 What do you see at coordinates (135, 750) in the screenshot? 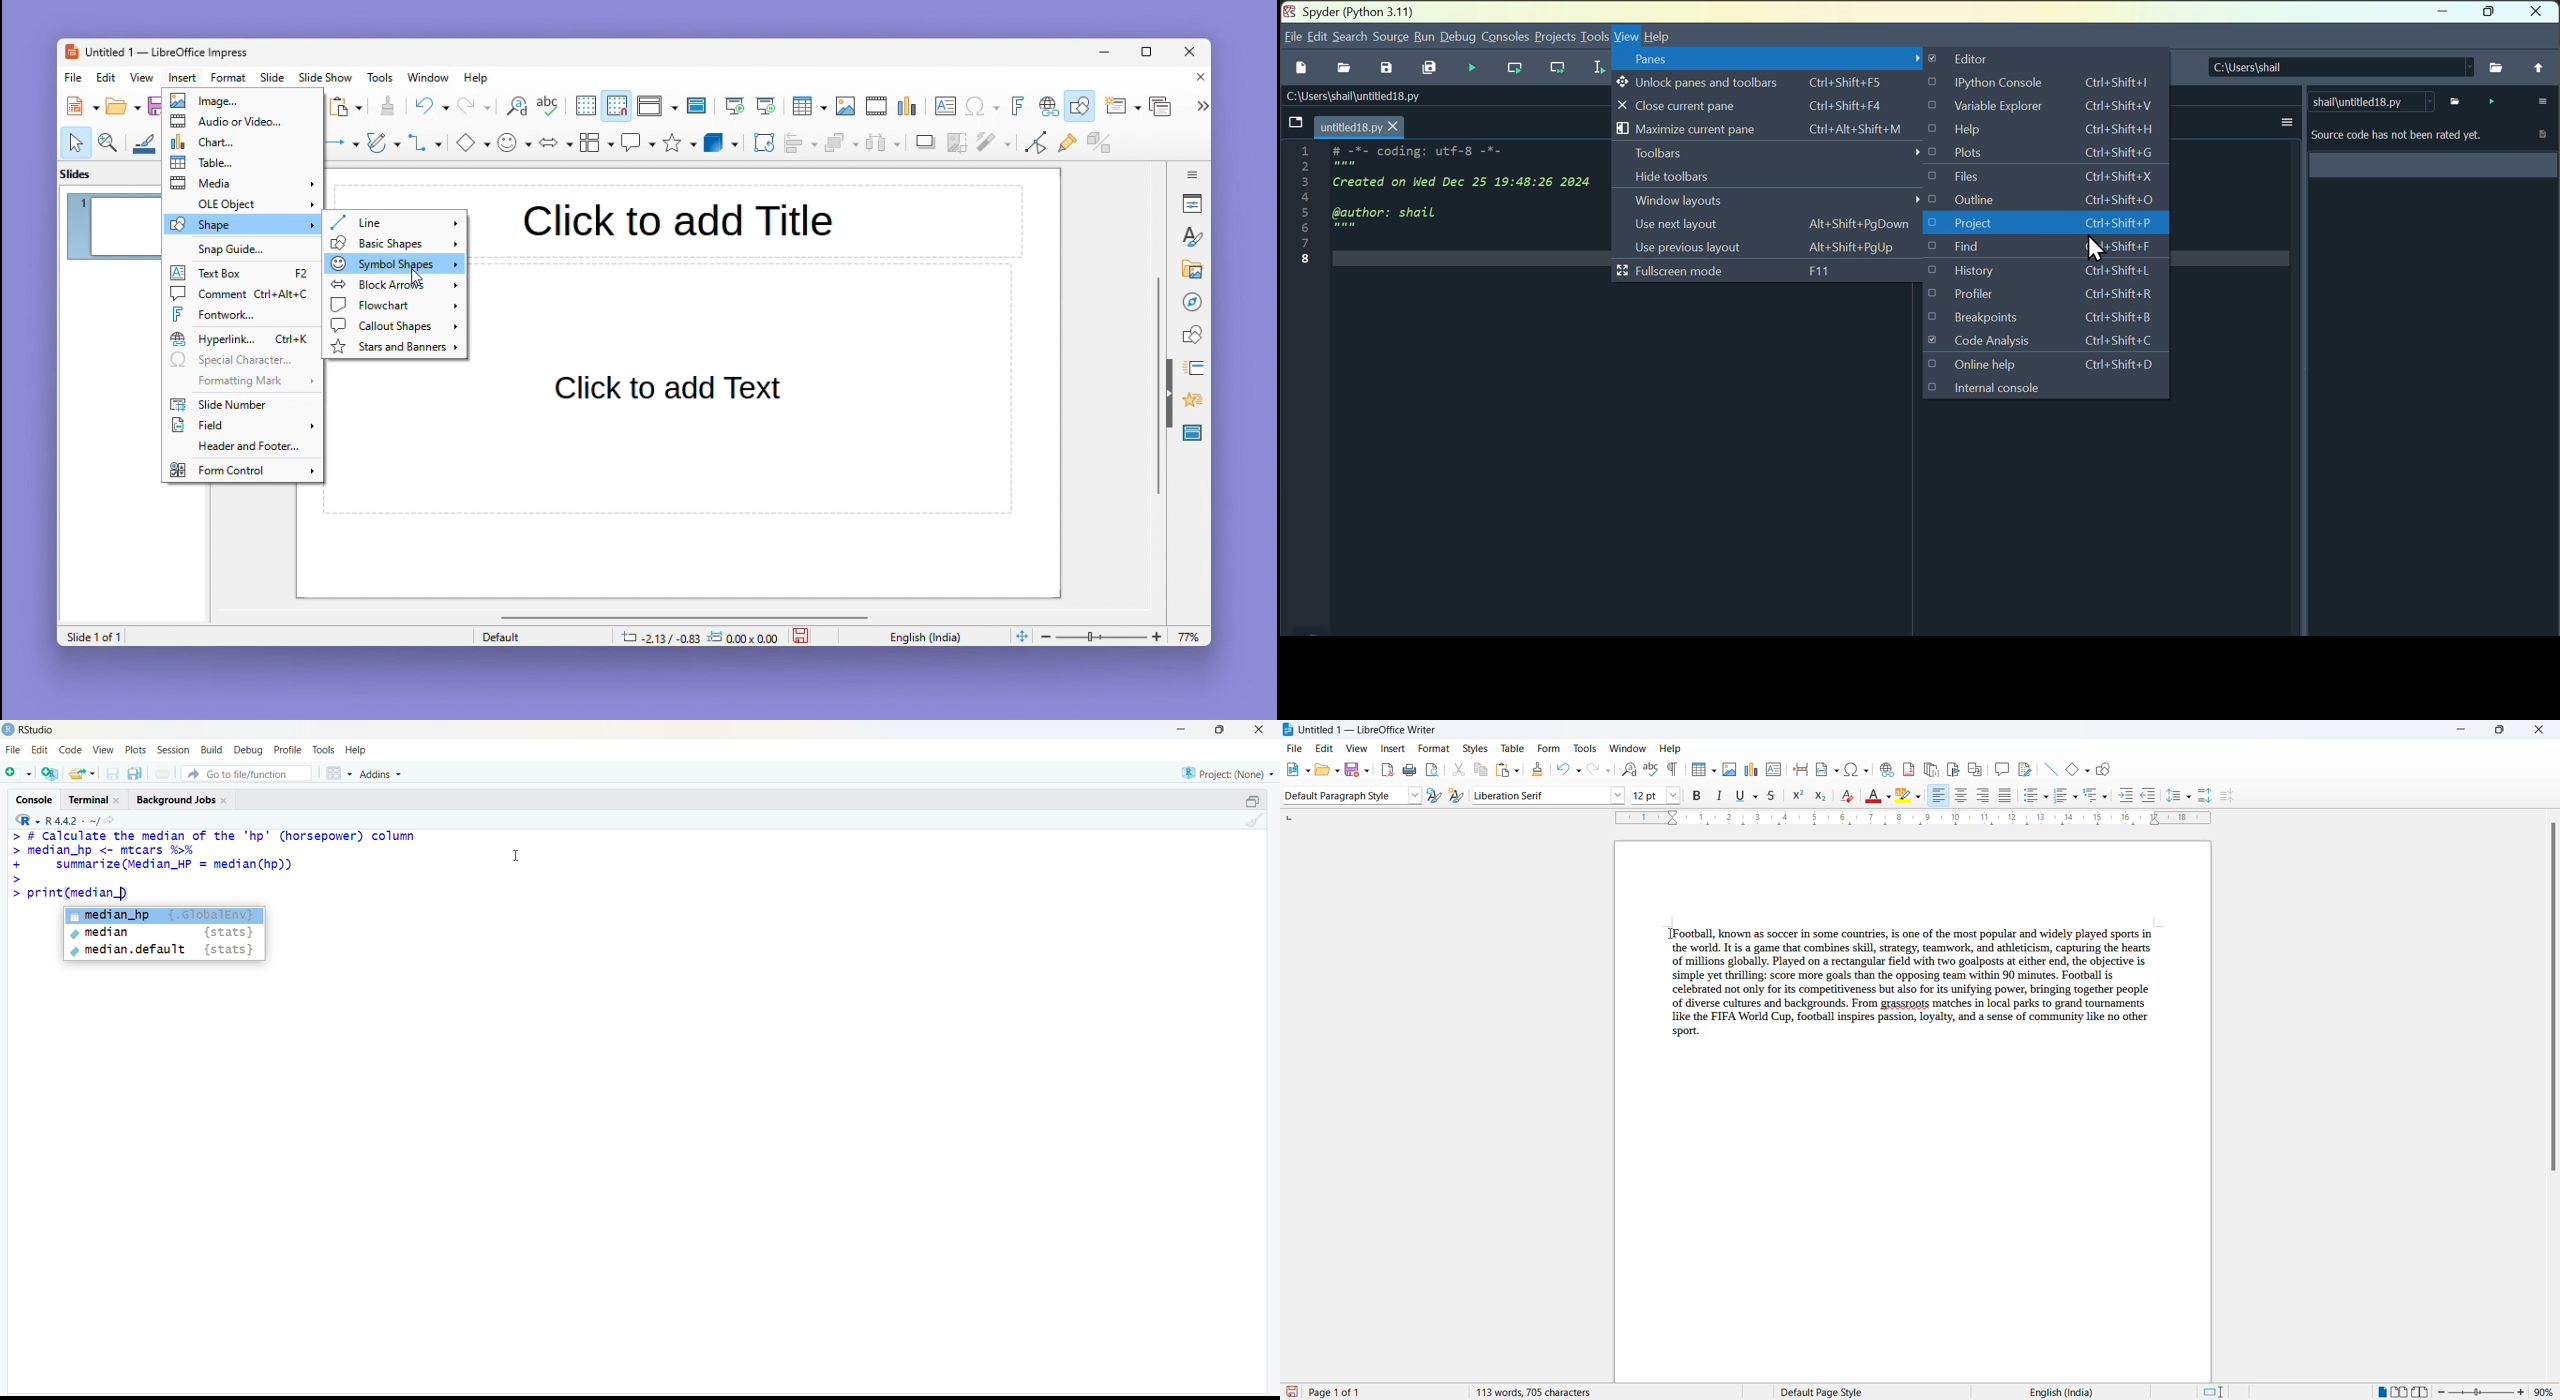
I see `plots` at bounding box center [135, 750].